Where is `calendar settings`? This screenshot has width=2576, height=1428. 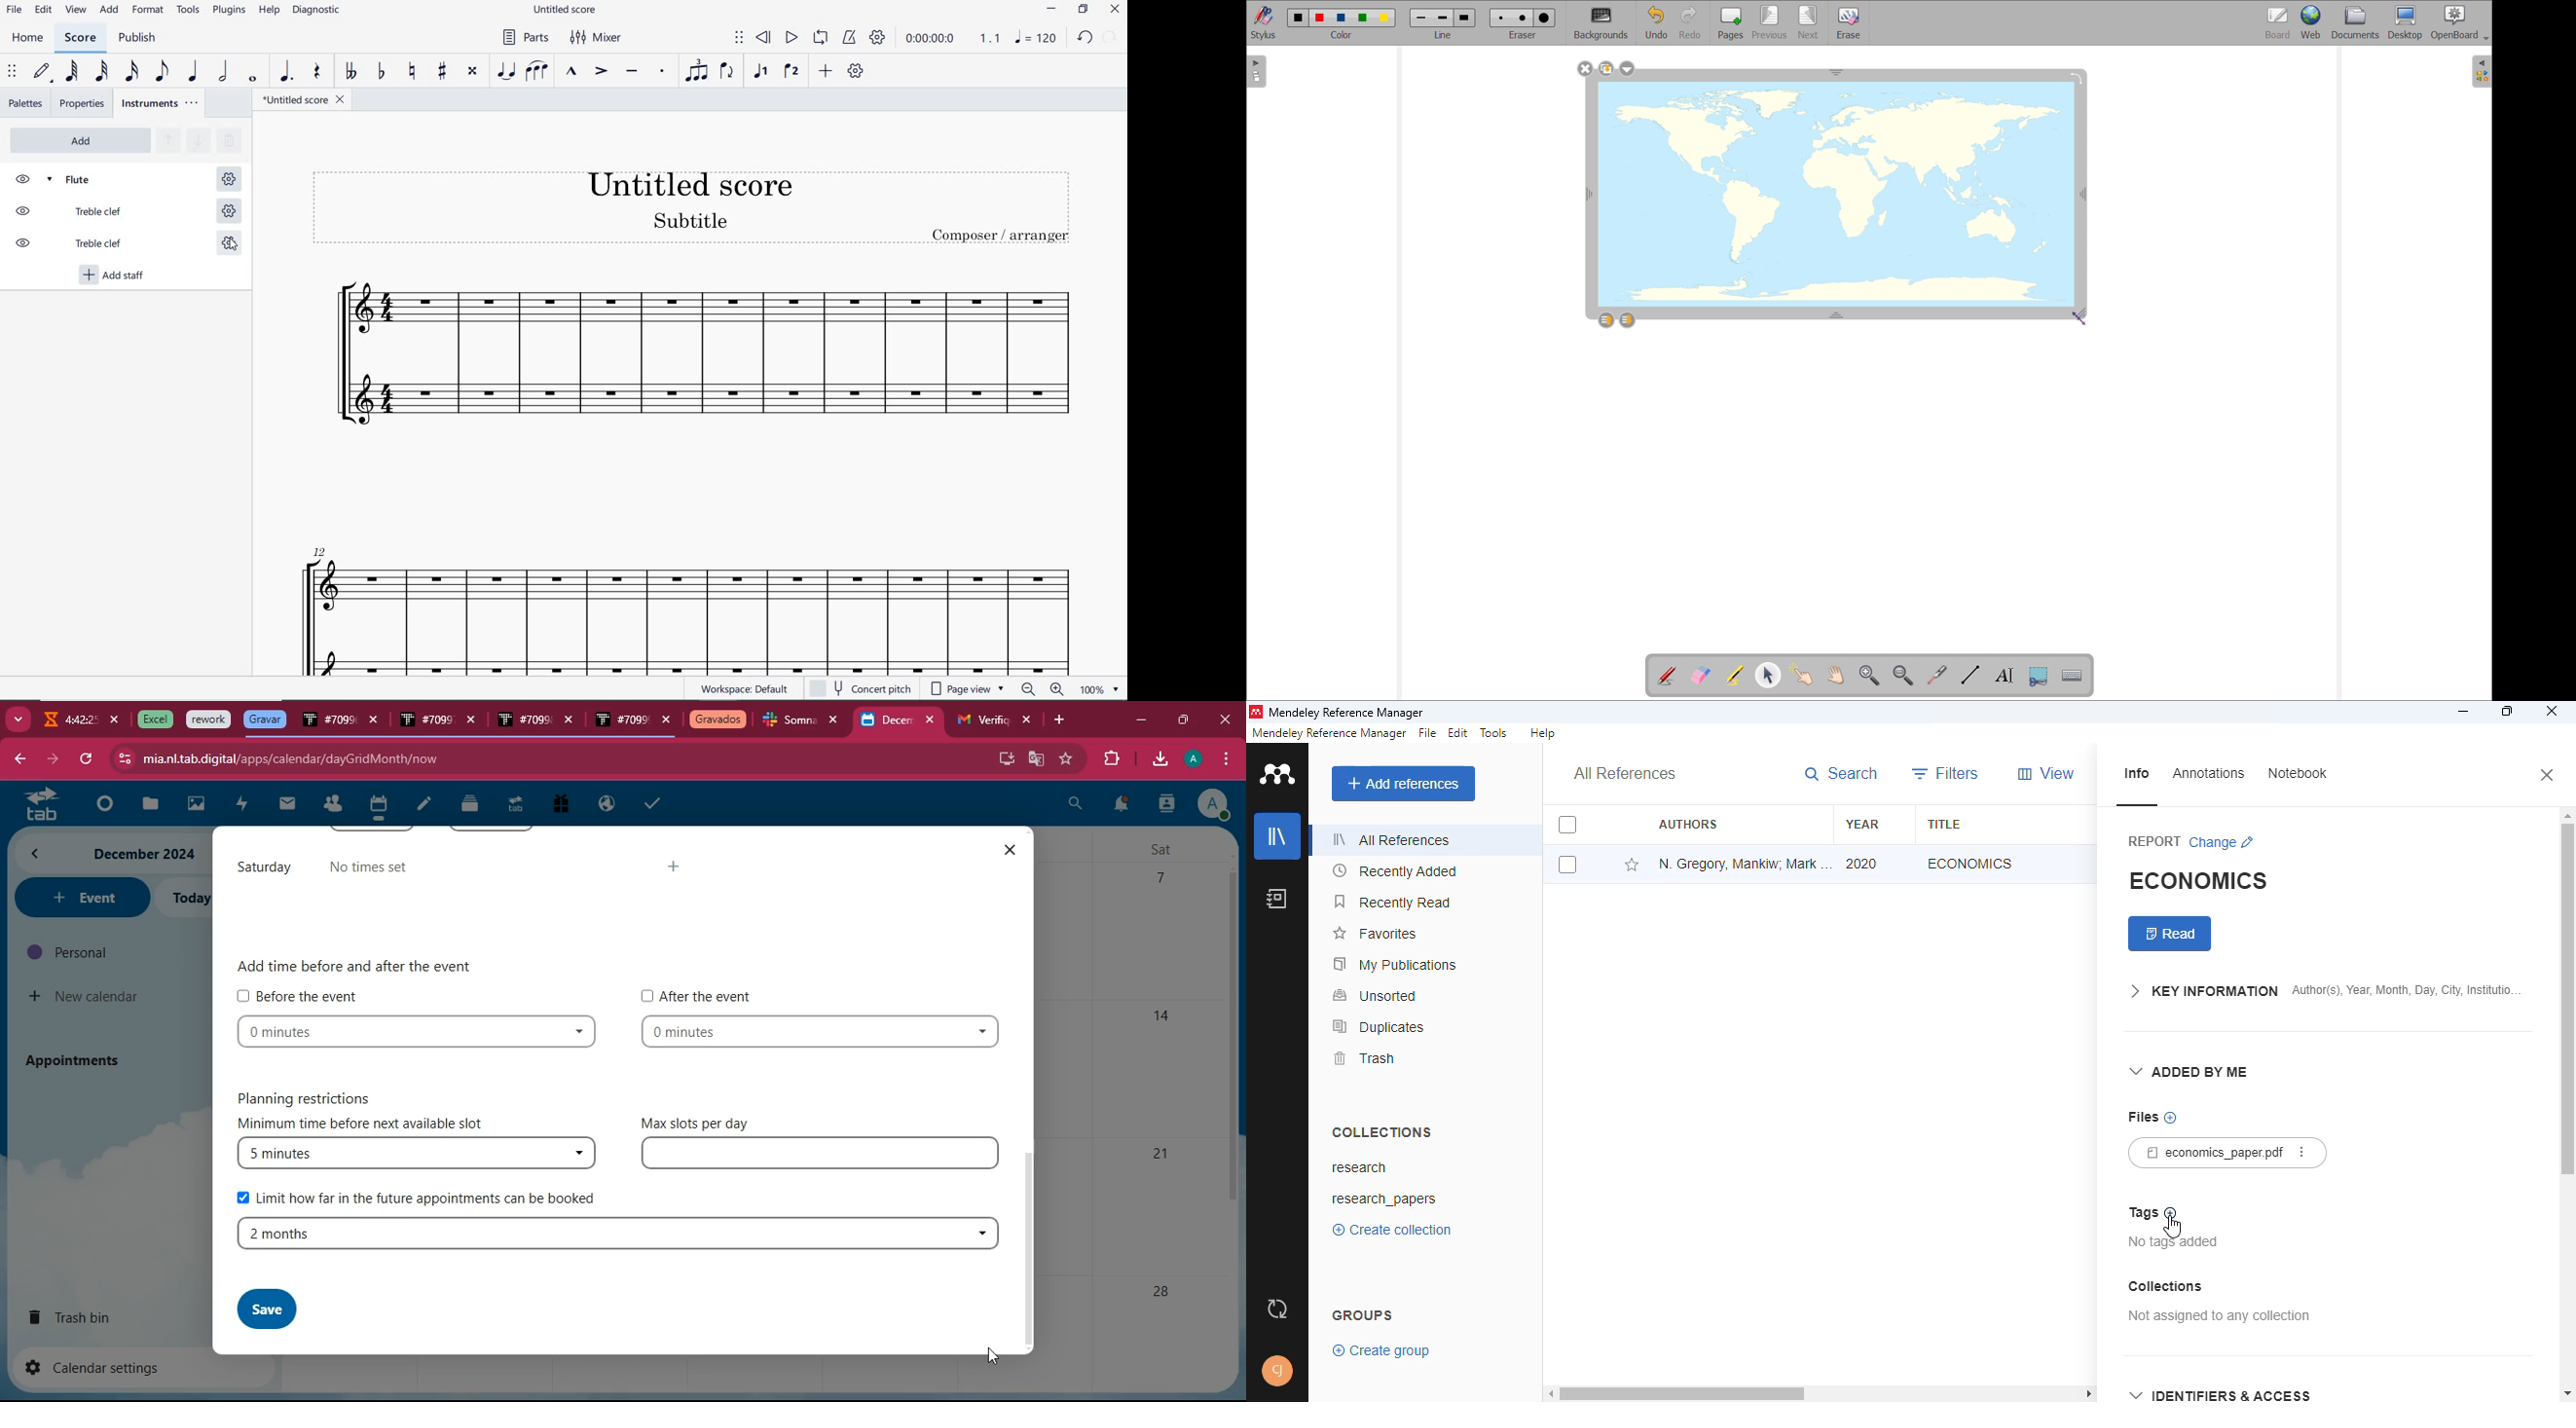 calendar settings is located at coordinates (100, 1366).